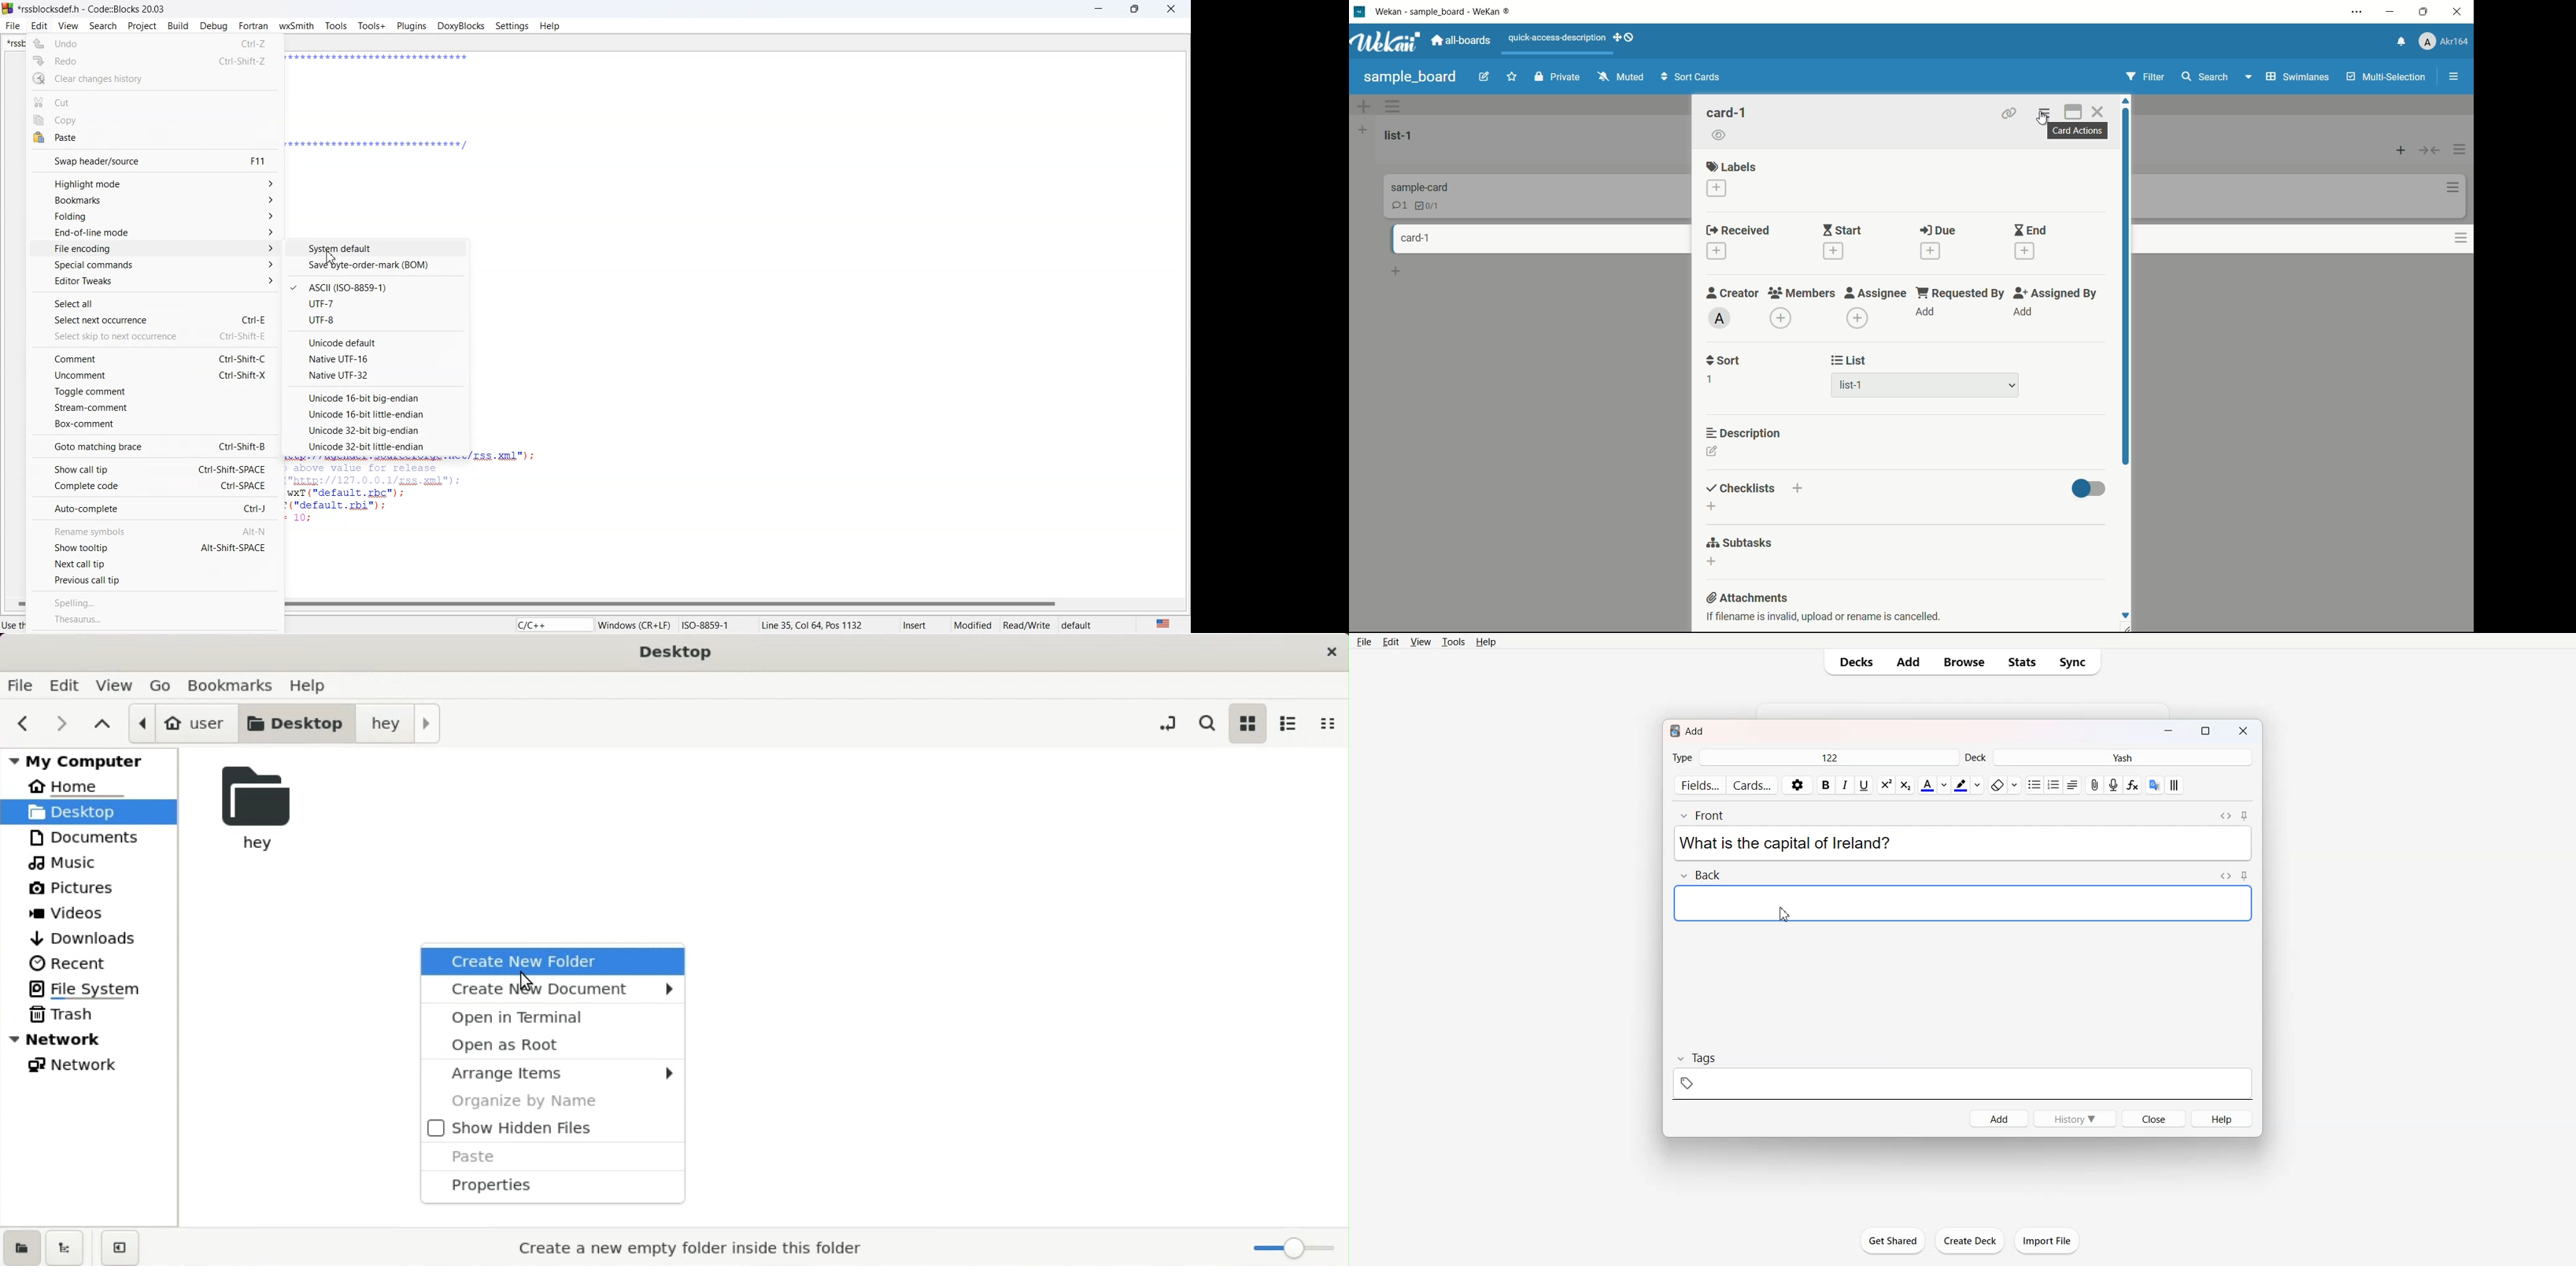 Image resolution: width=2576 pixels, height=1288 pixels. I want to click on Auto-complete, so click(153, 508).